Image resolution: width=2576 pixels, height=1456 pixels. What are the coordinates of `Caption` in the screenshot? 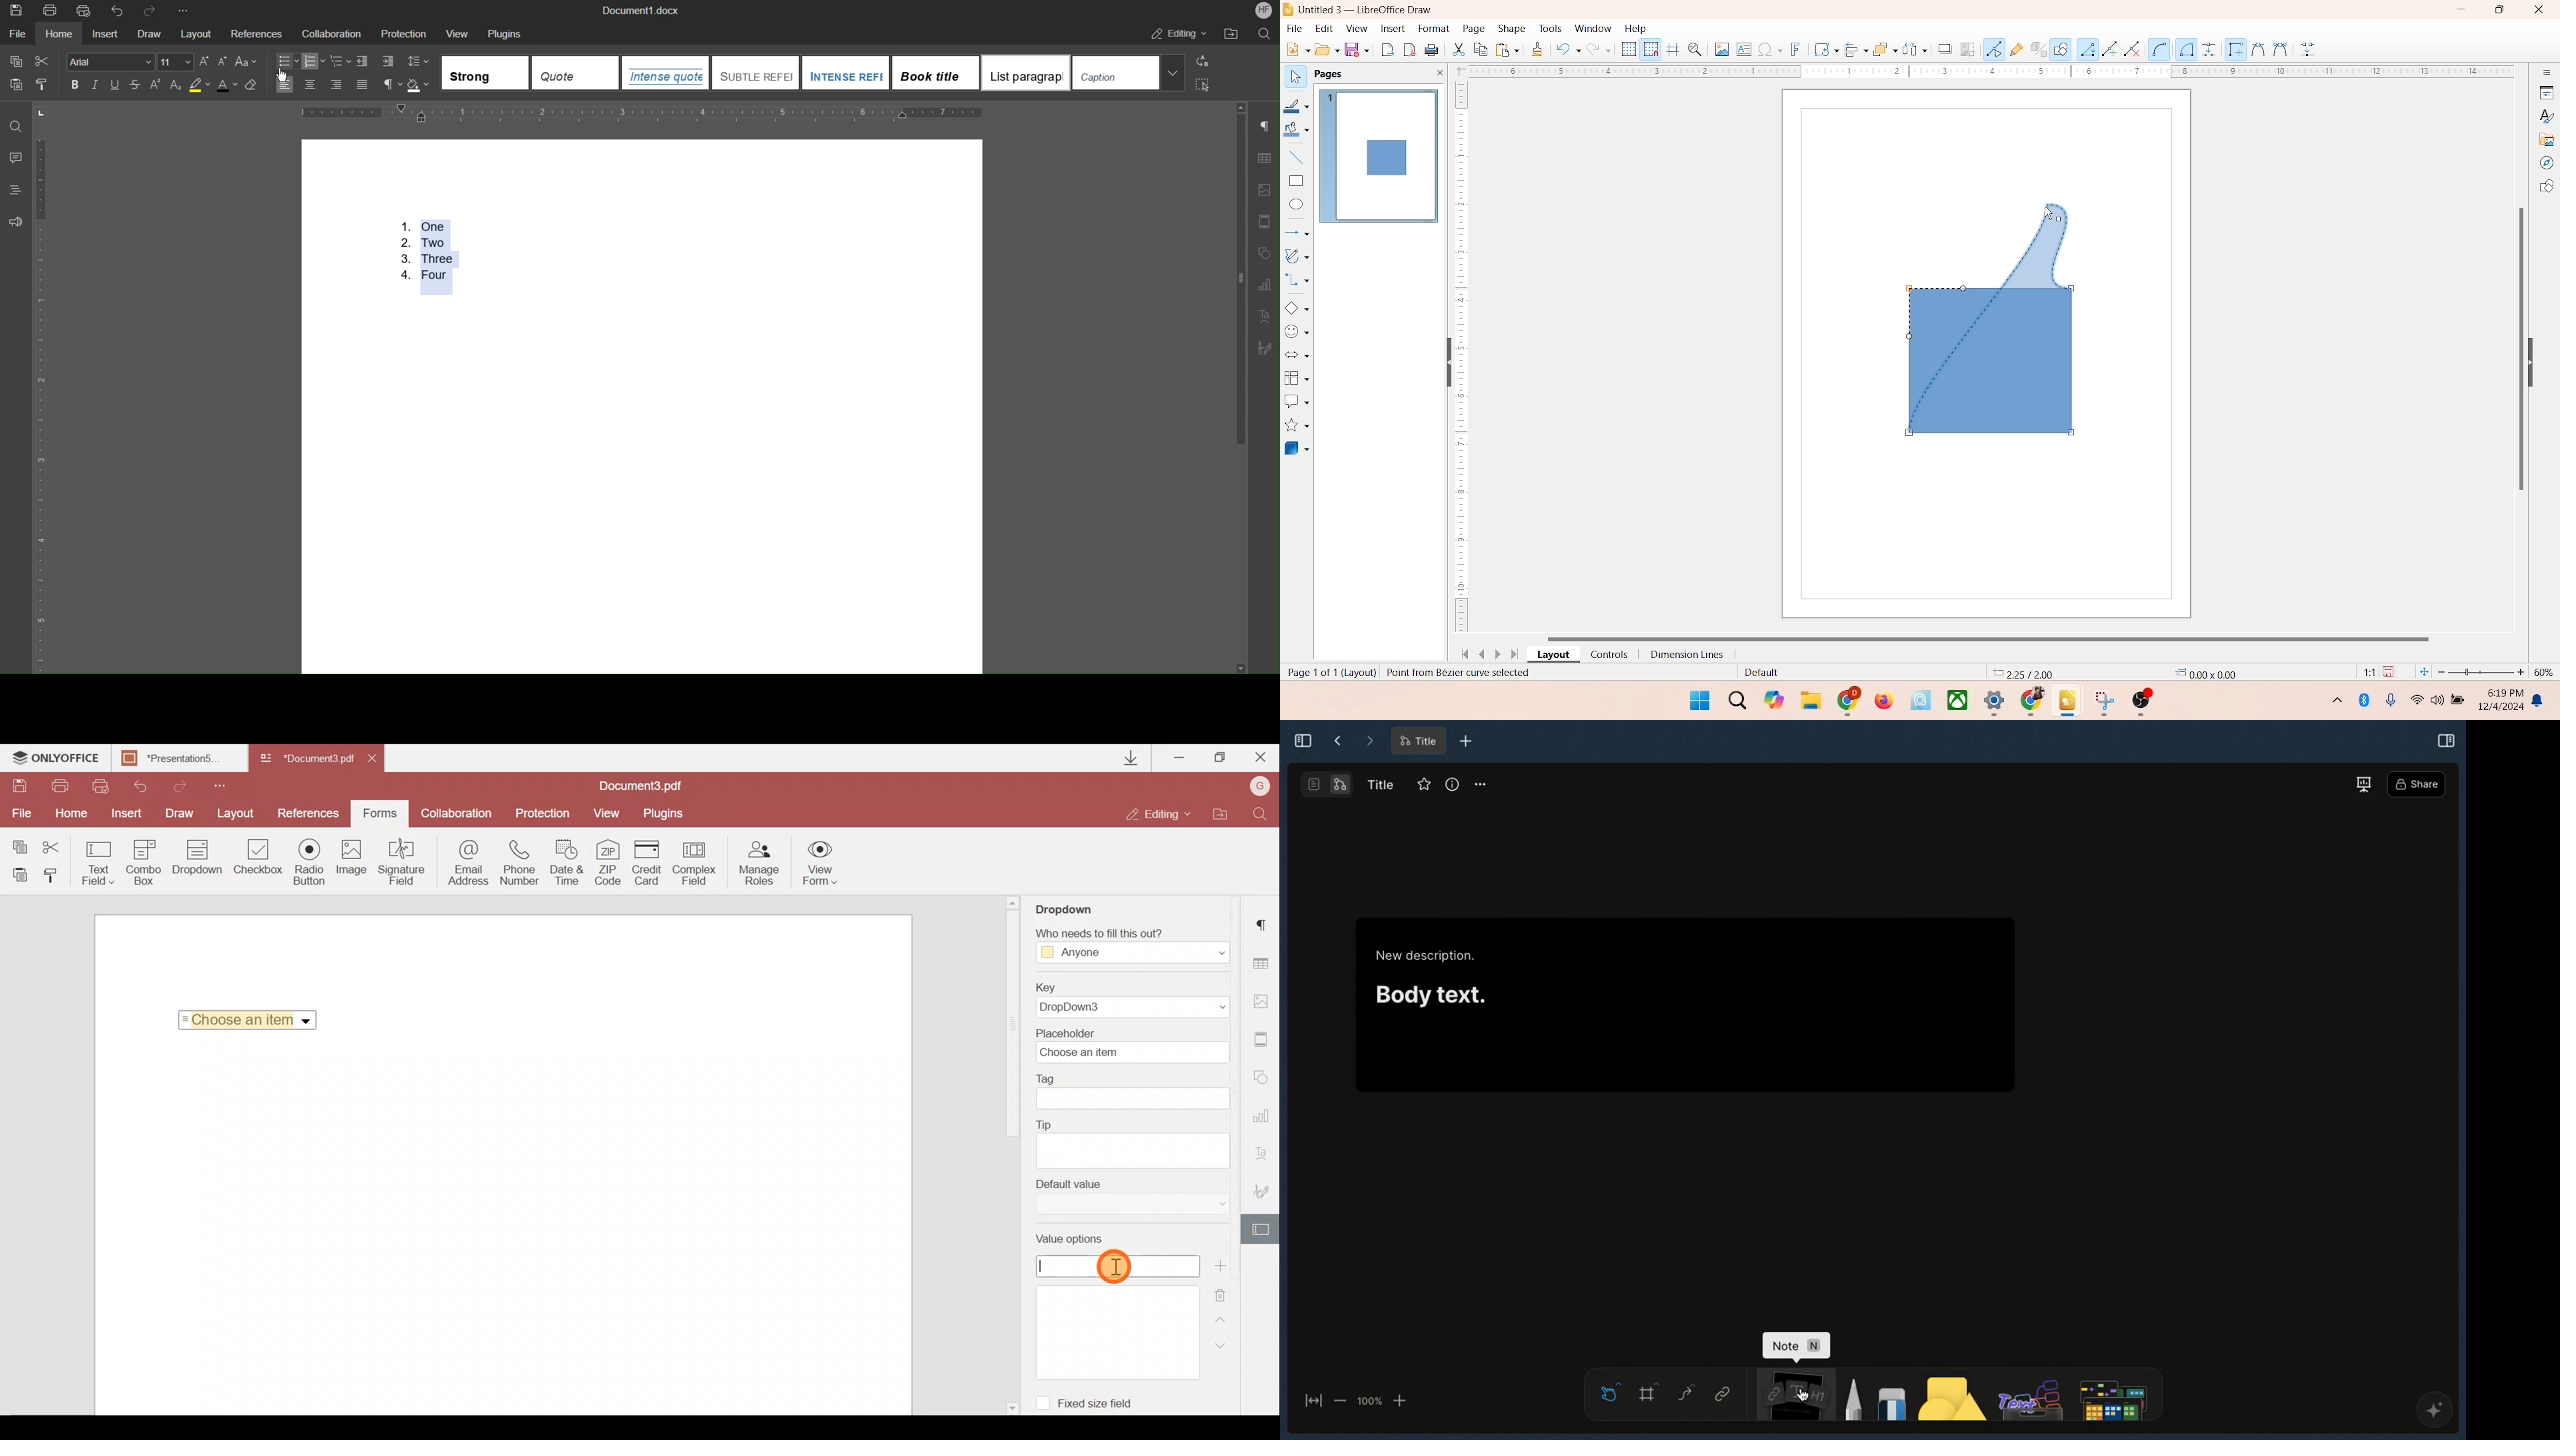 It's located at (1129, 72).